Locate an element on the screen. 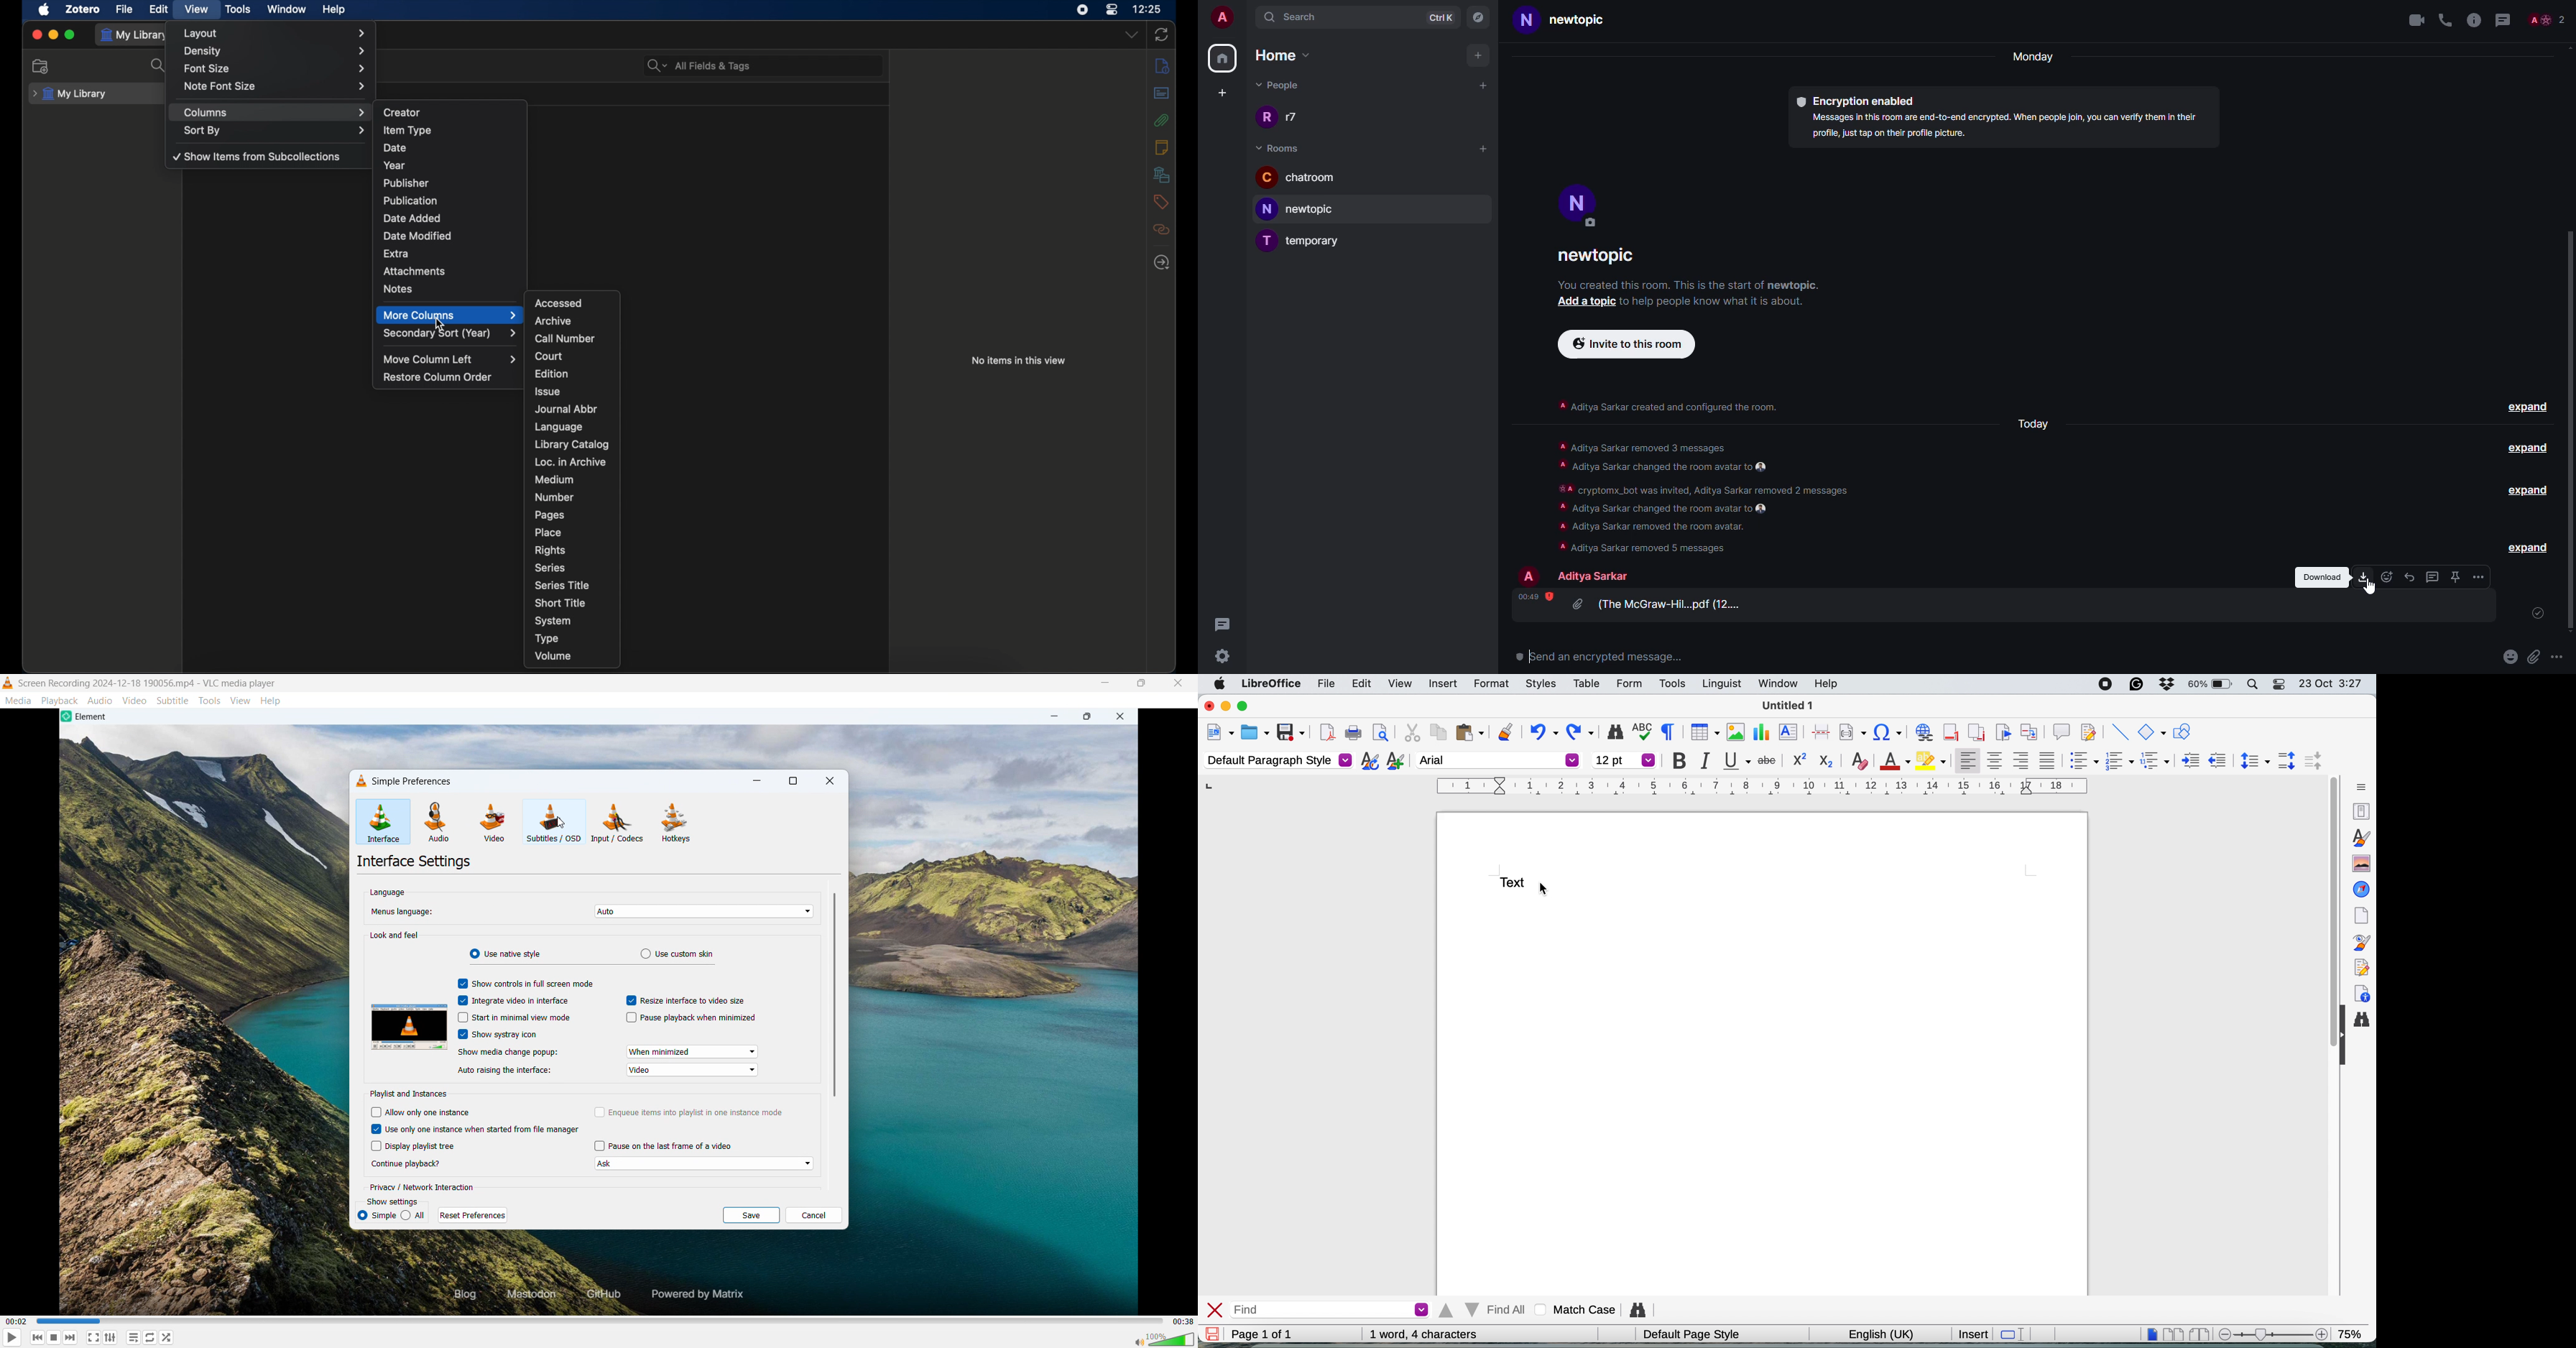 The image size is (2576, 1372). move column left is located at coordinates (450, 359).